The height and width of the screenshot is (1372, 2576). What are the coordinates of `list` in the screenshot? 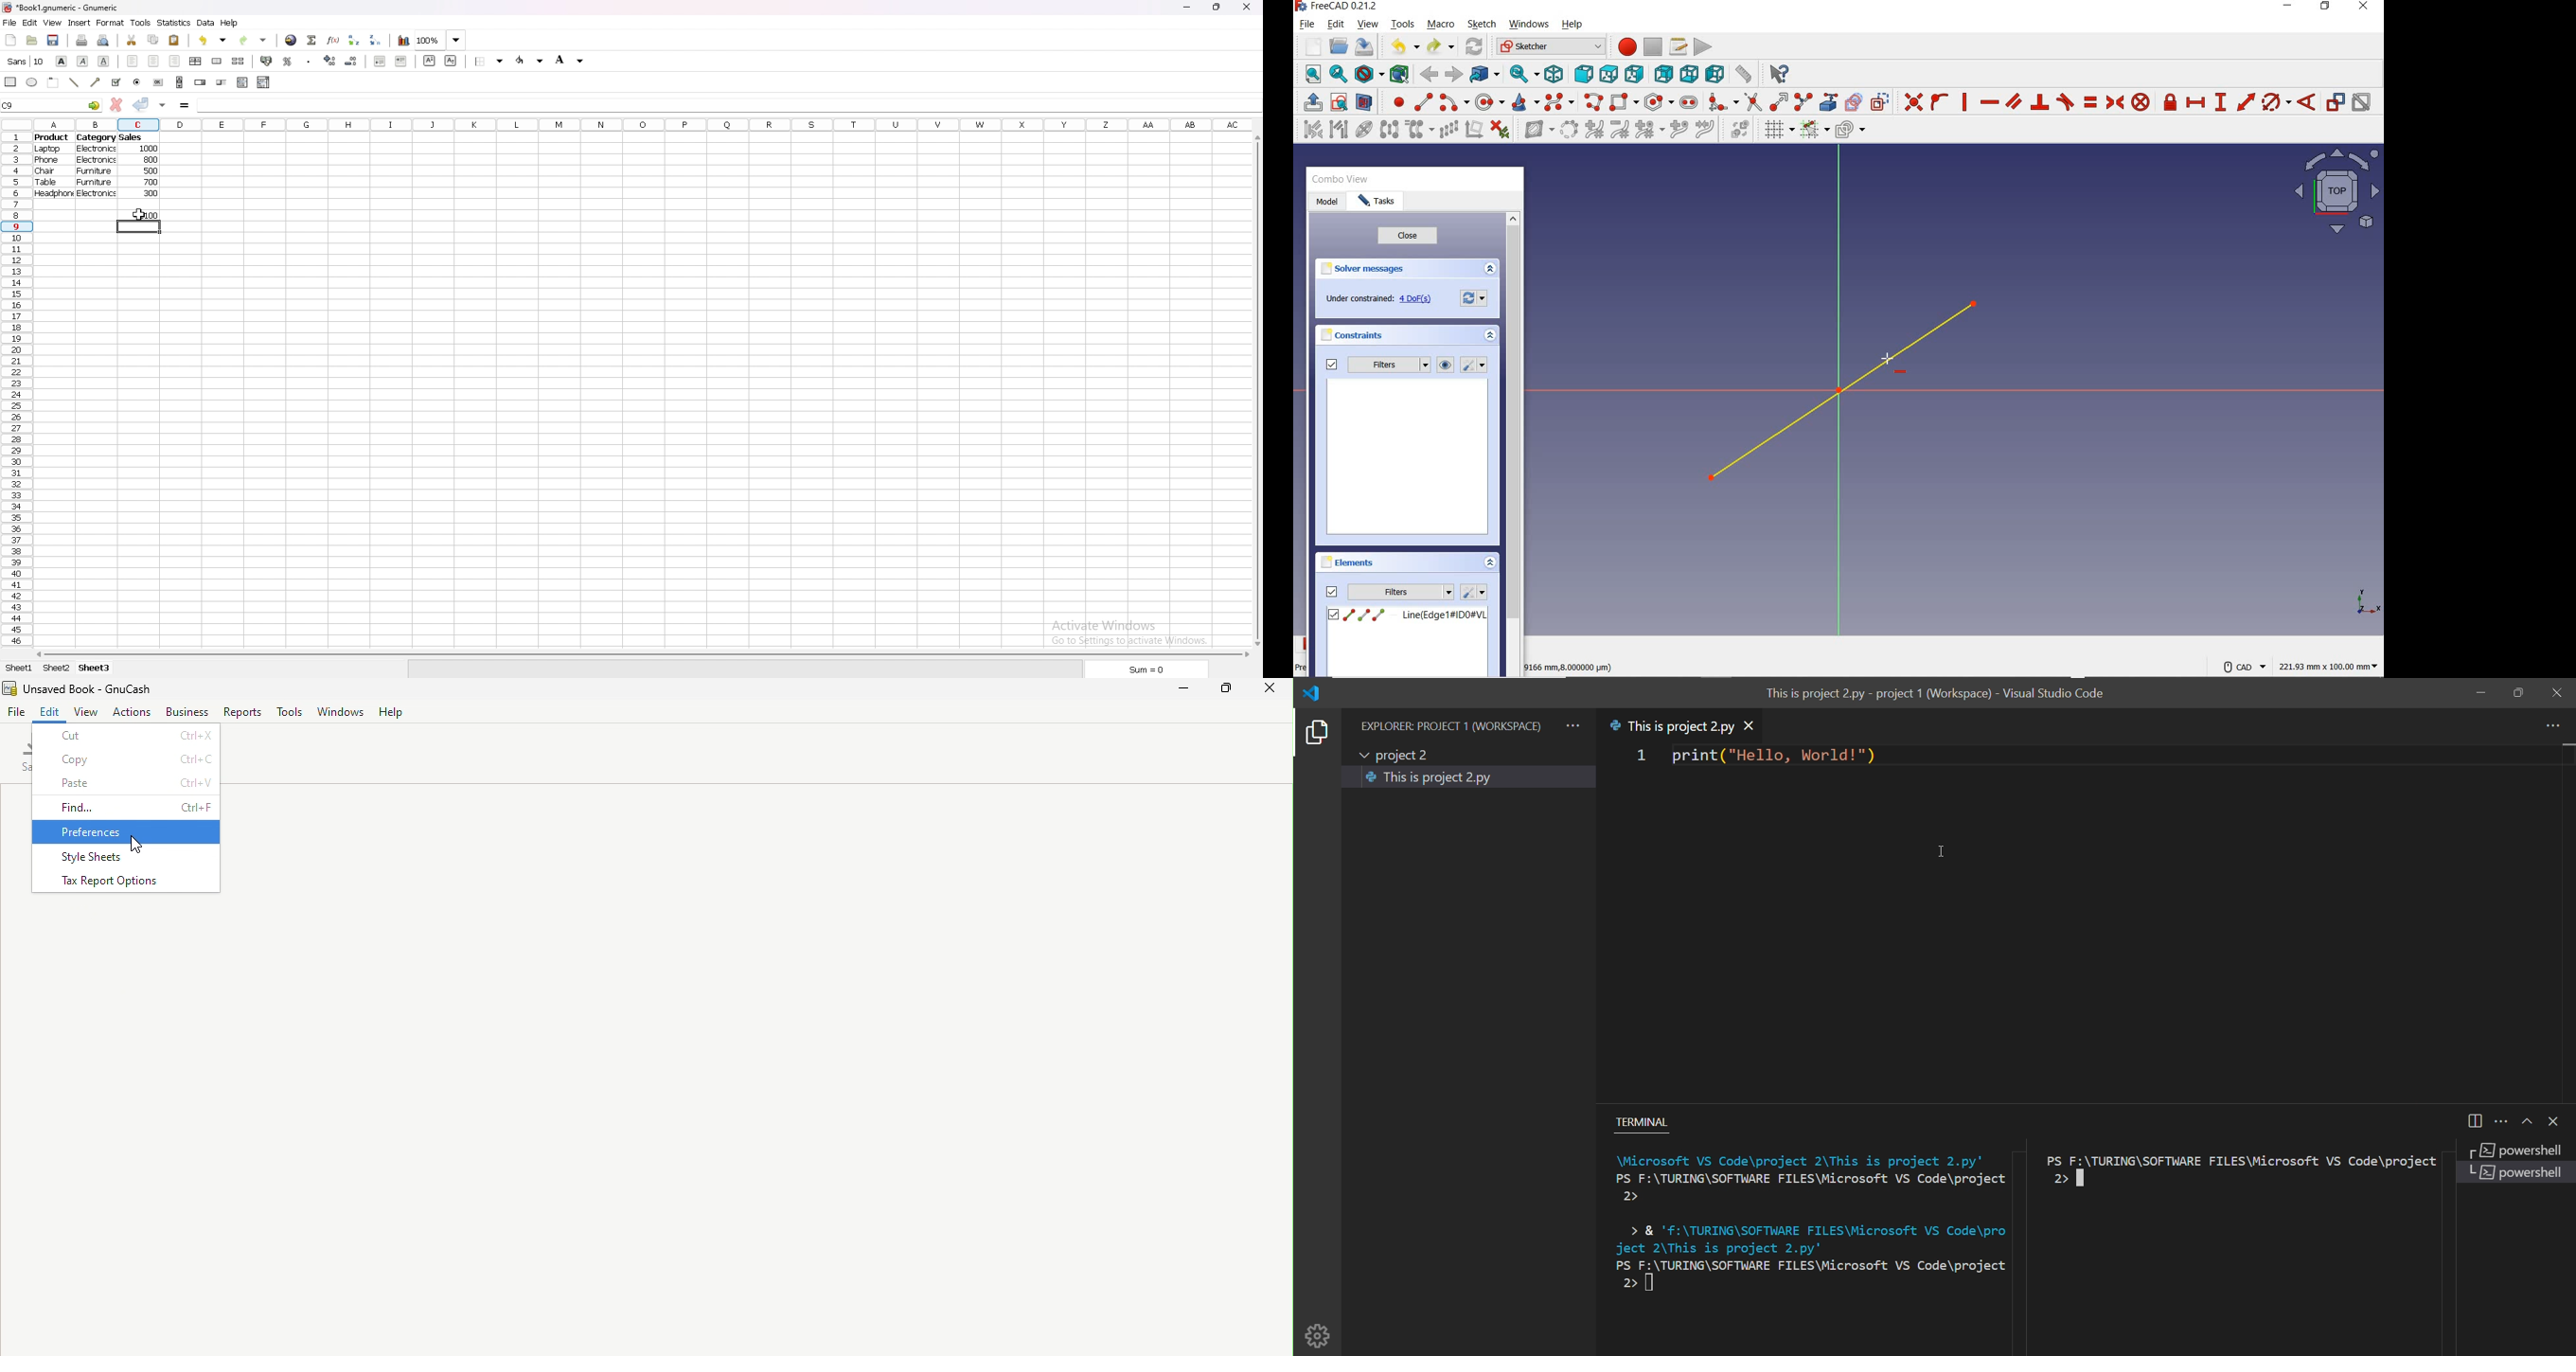 It's located at (242, 82).